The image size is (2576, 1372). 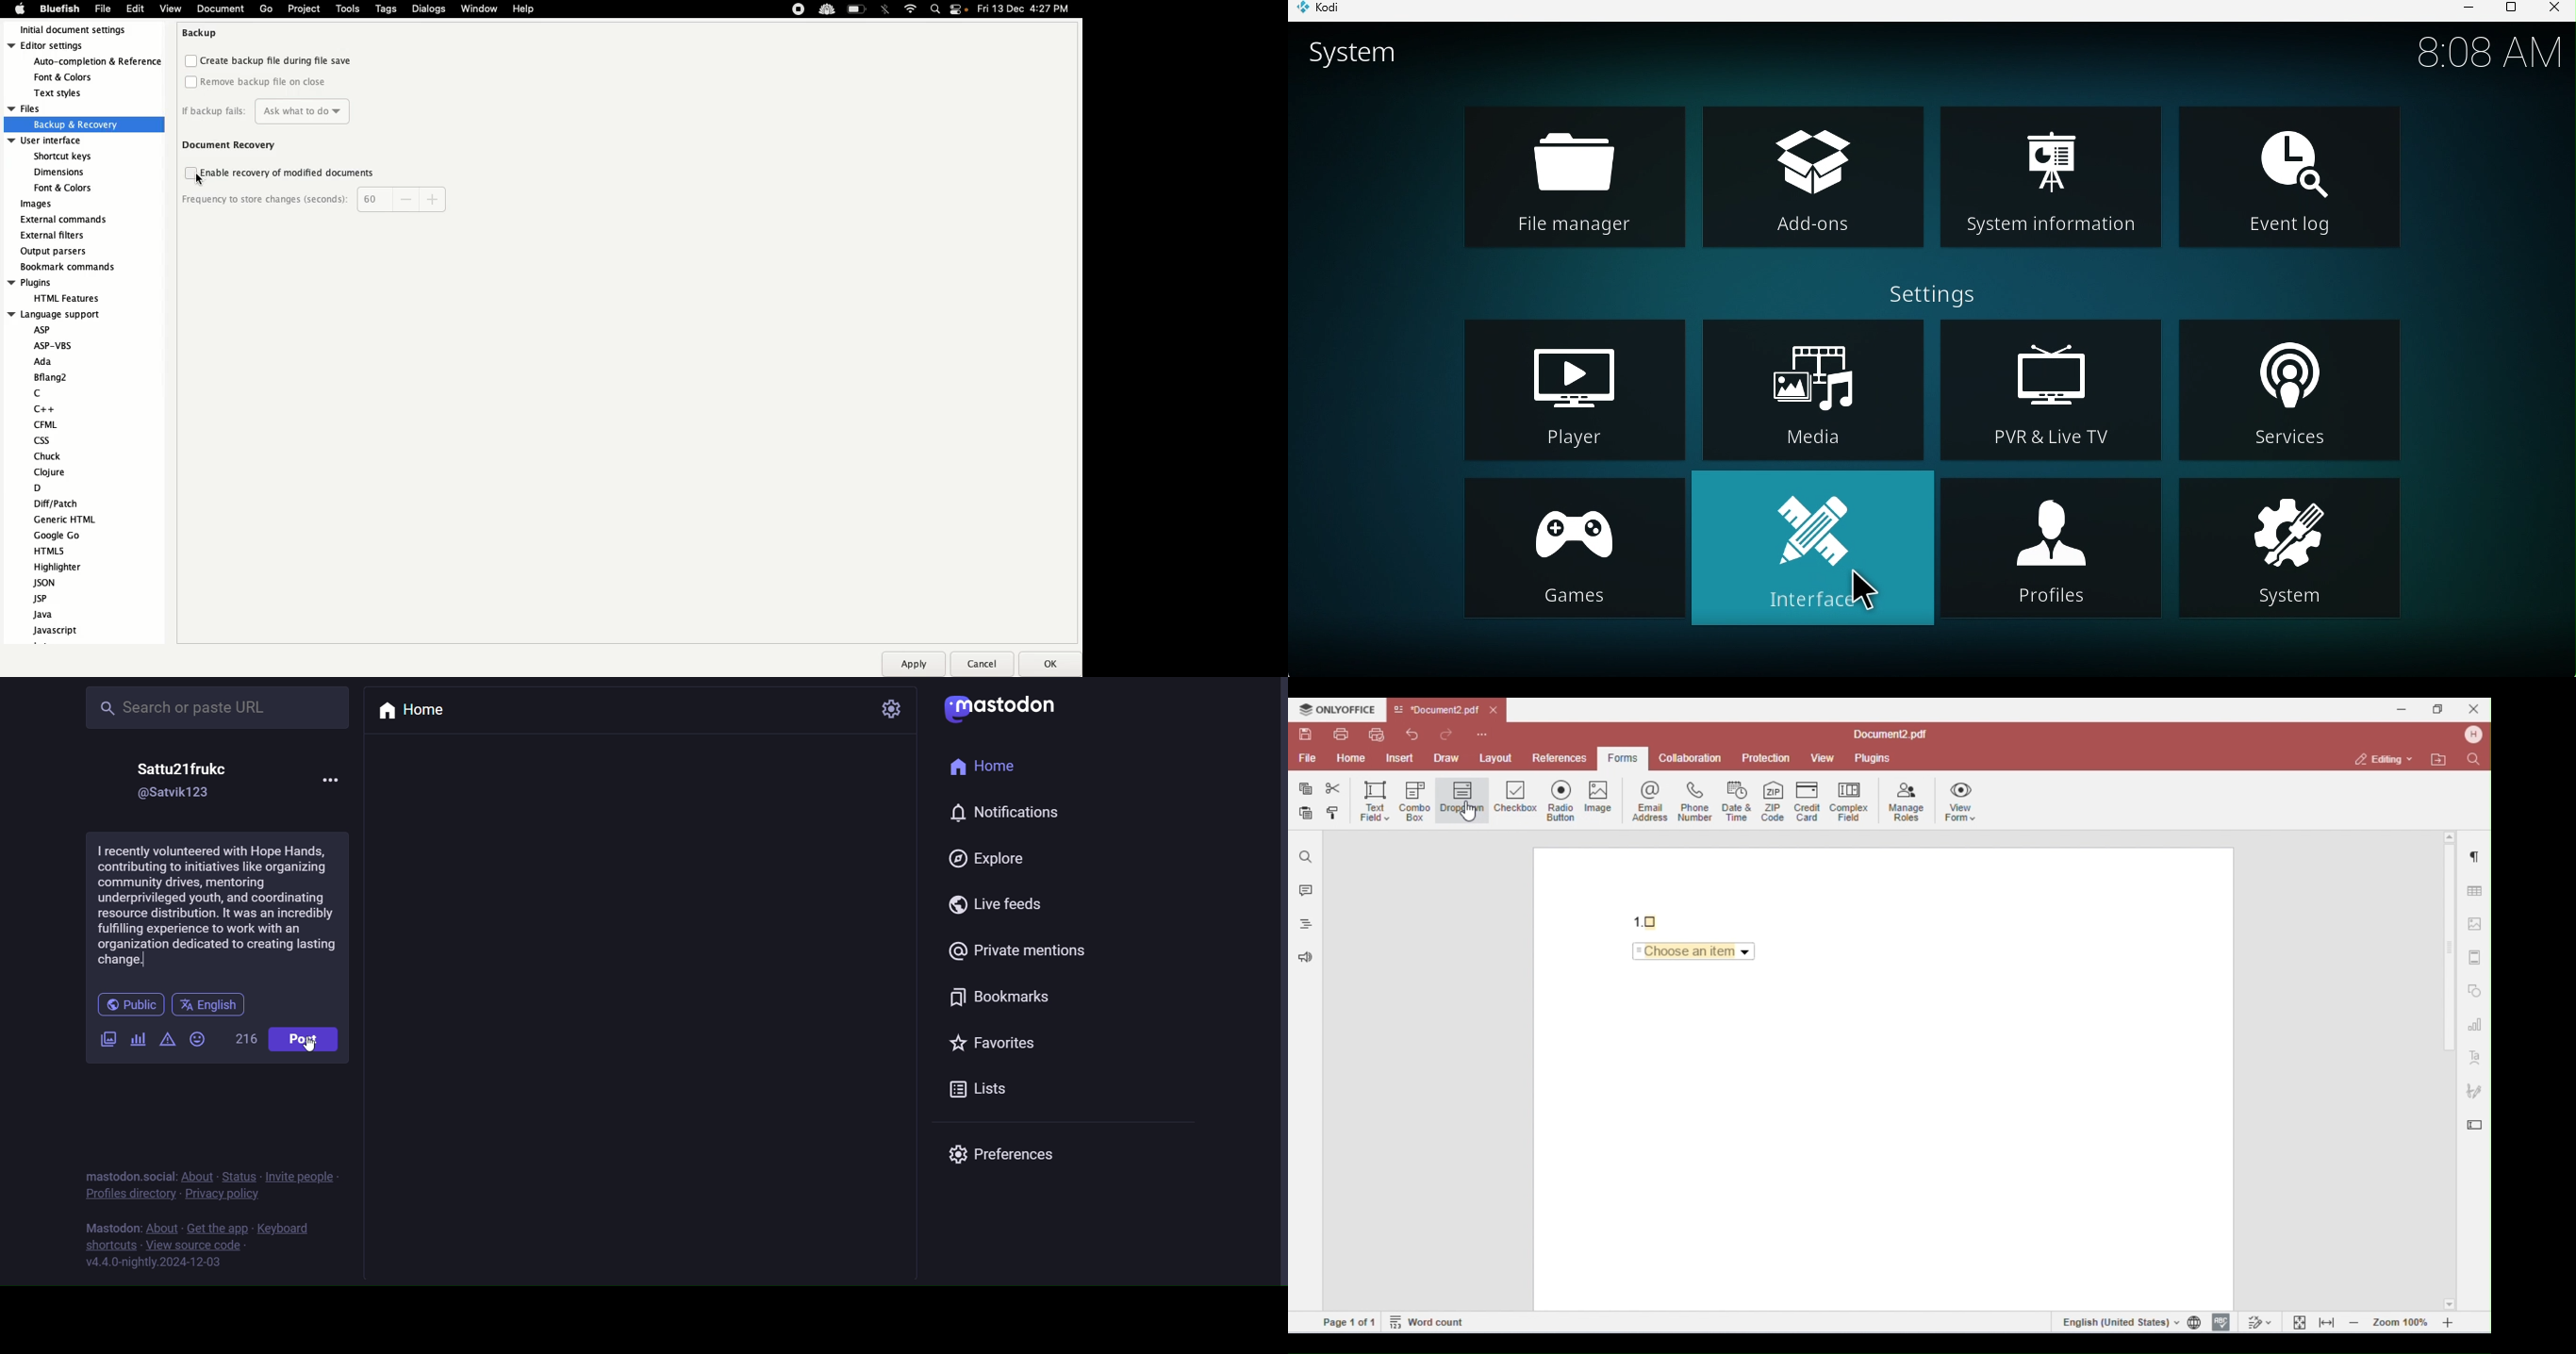 What do you see at coordinates (242, 1039) in the screenshot?
I see `word limit` at bounding box center [242, 1039].